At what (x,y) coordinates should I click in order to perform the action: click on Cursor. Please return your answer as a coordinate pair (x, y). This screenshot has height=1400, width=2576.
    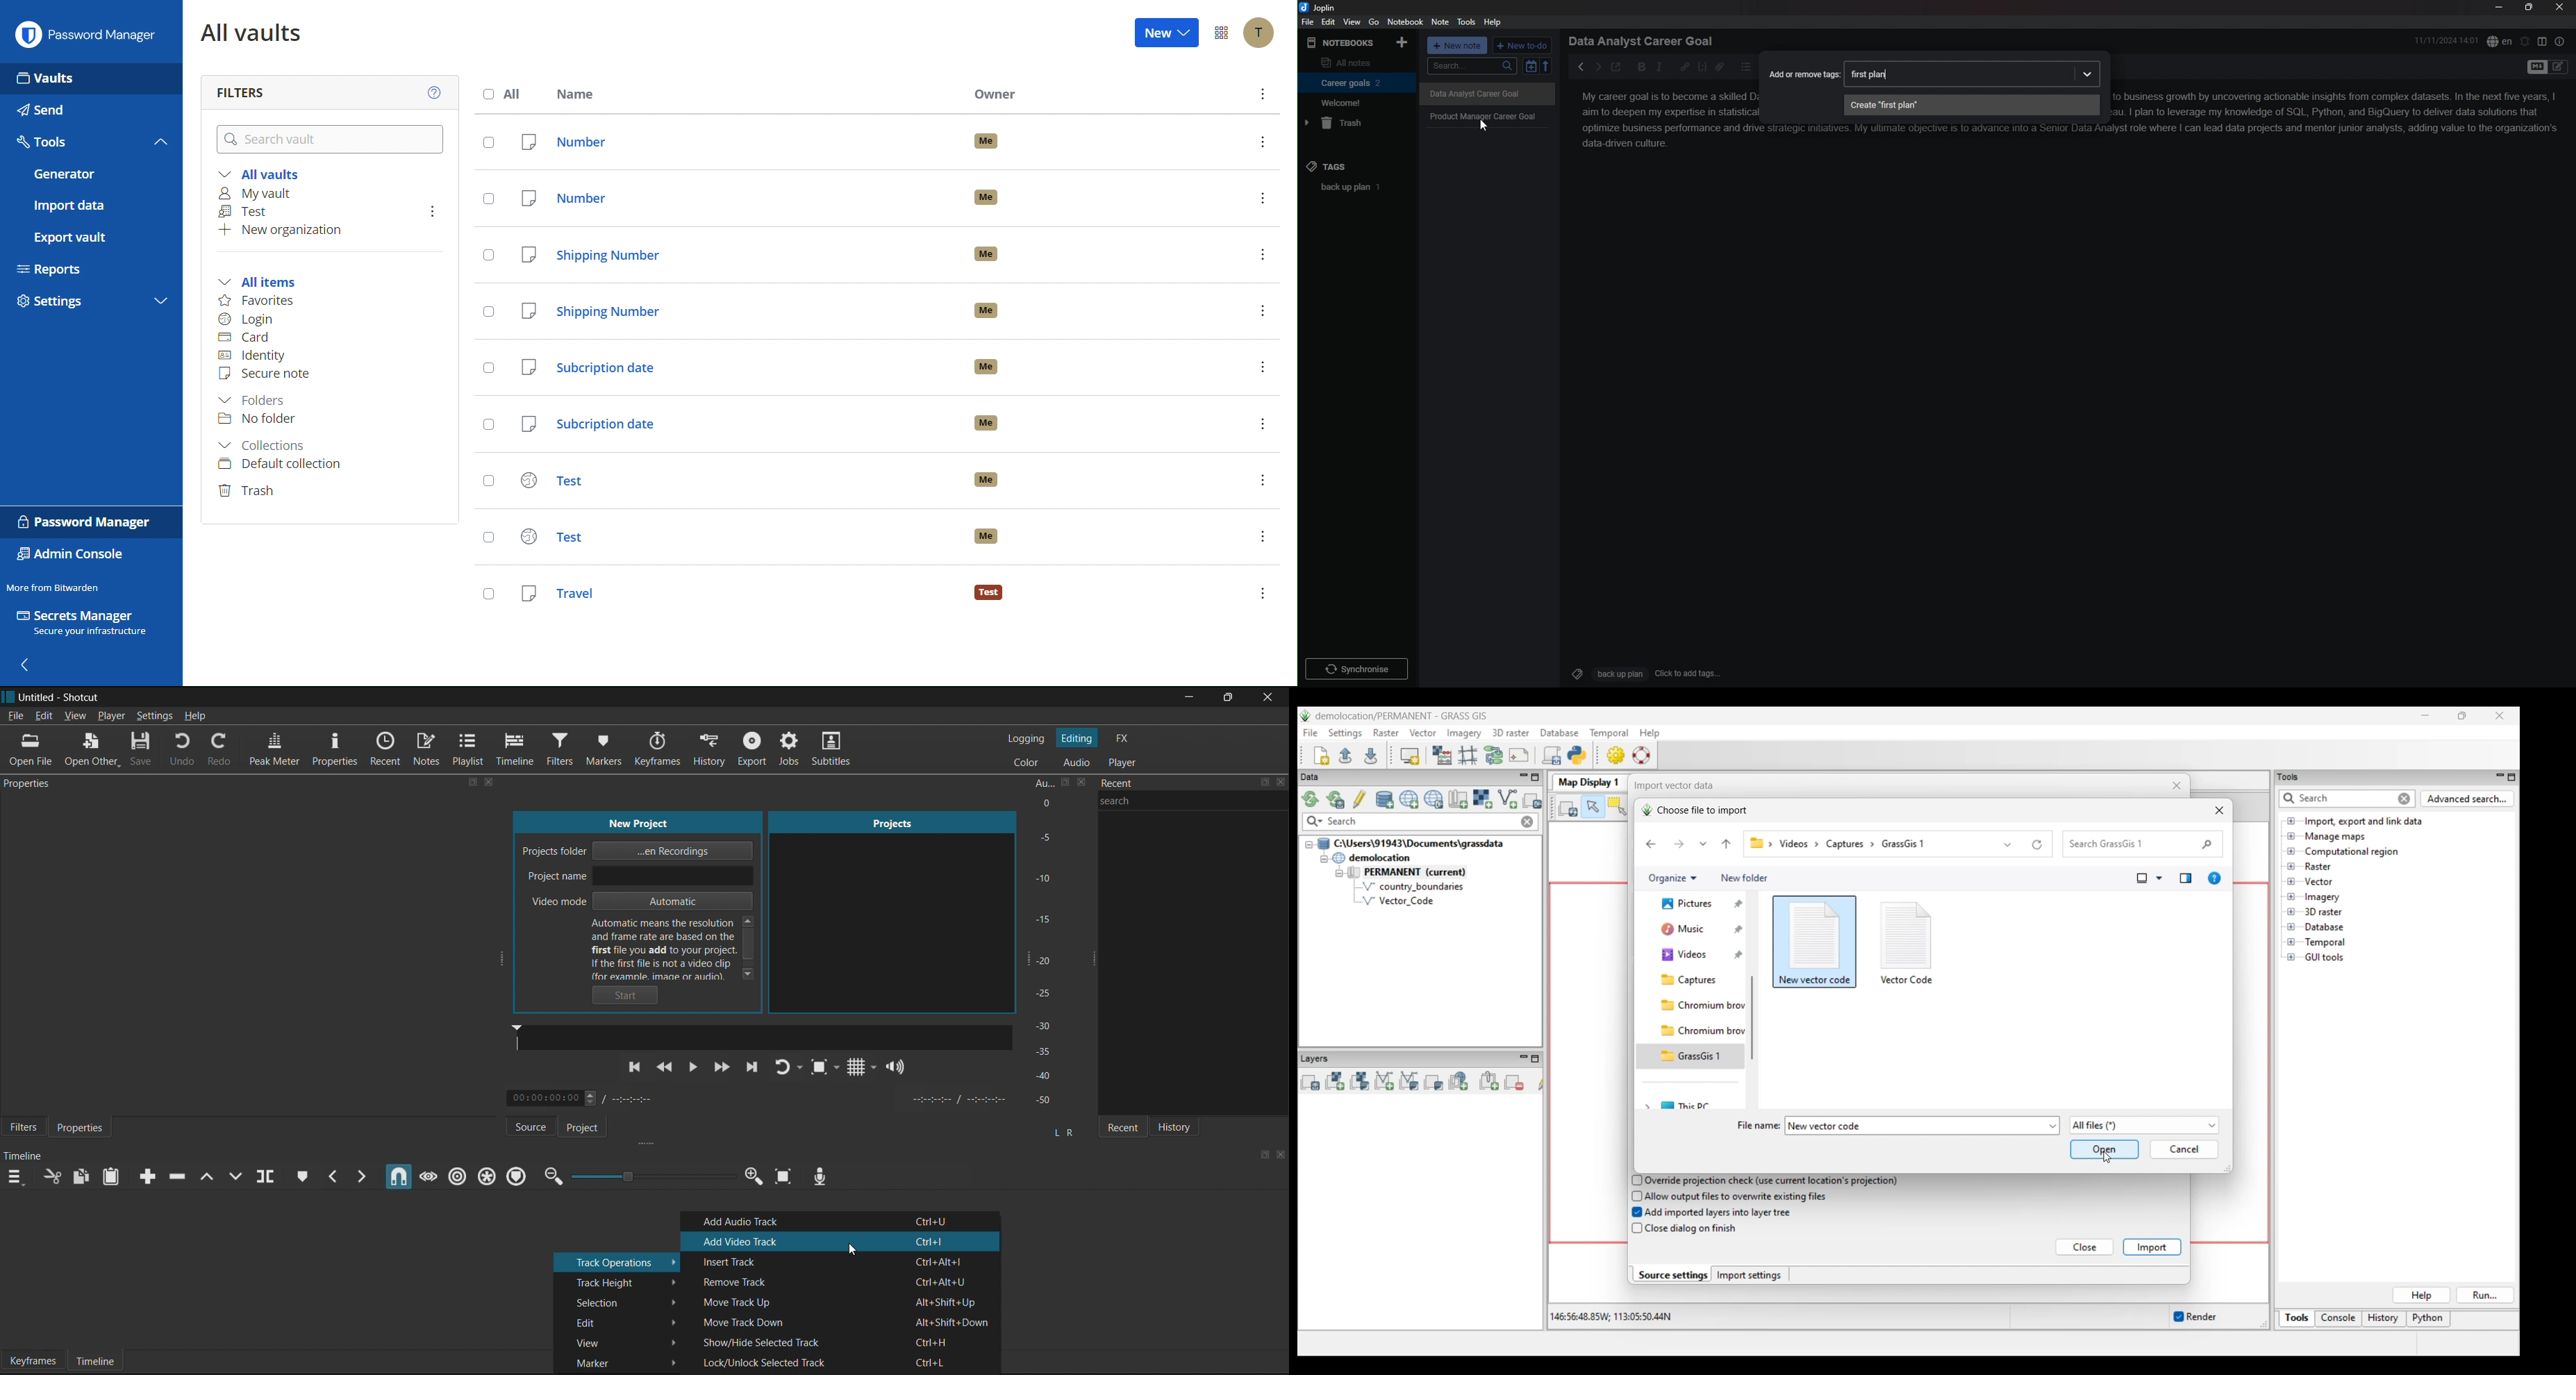
    Looking at the image, I should click on (1485, 127).